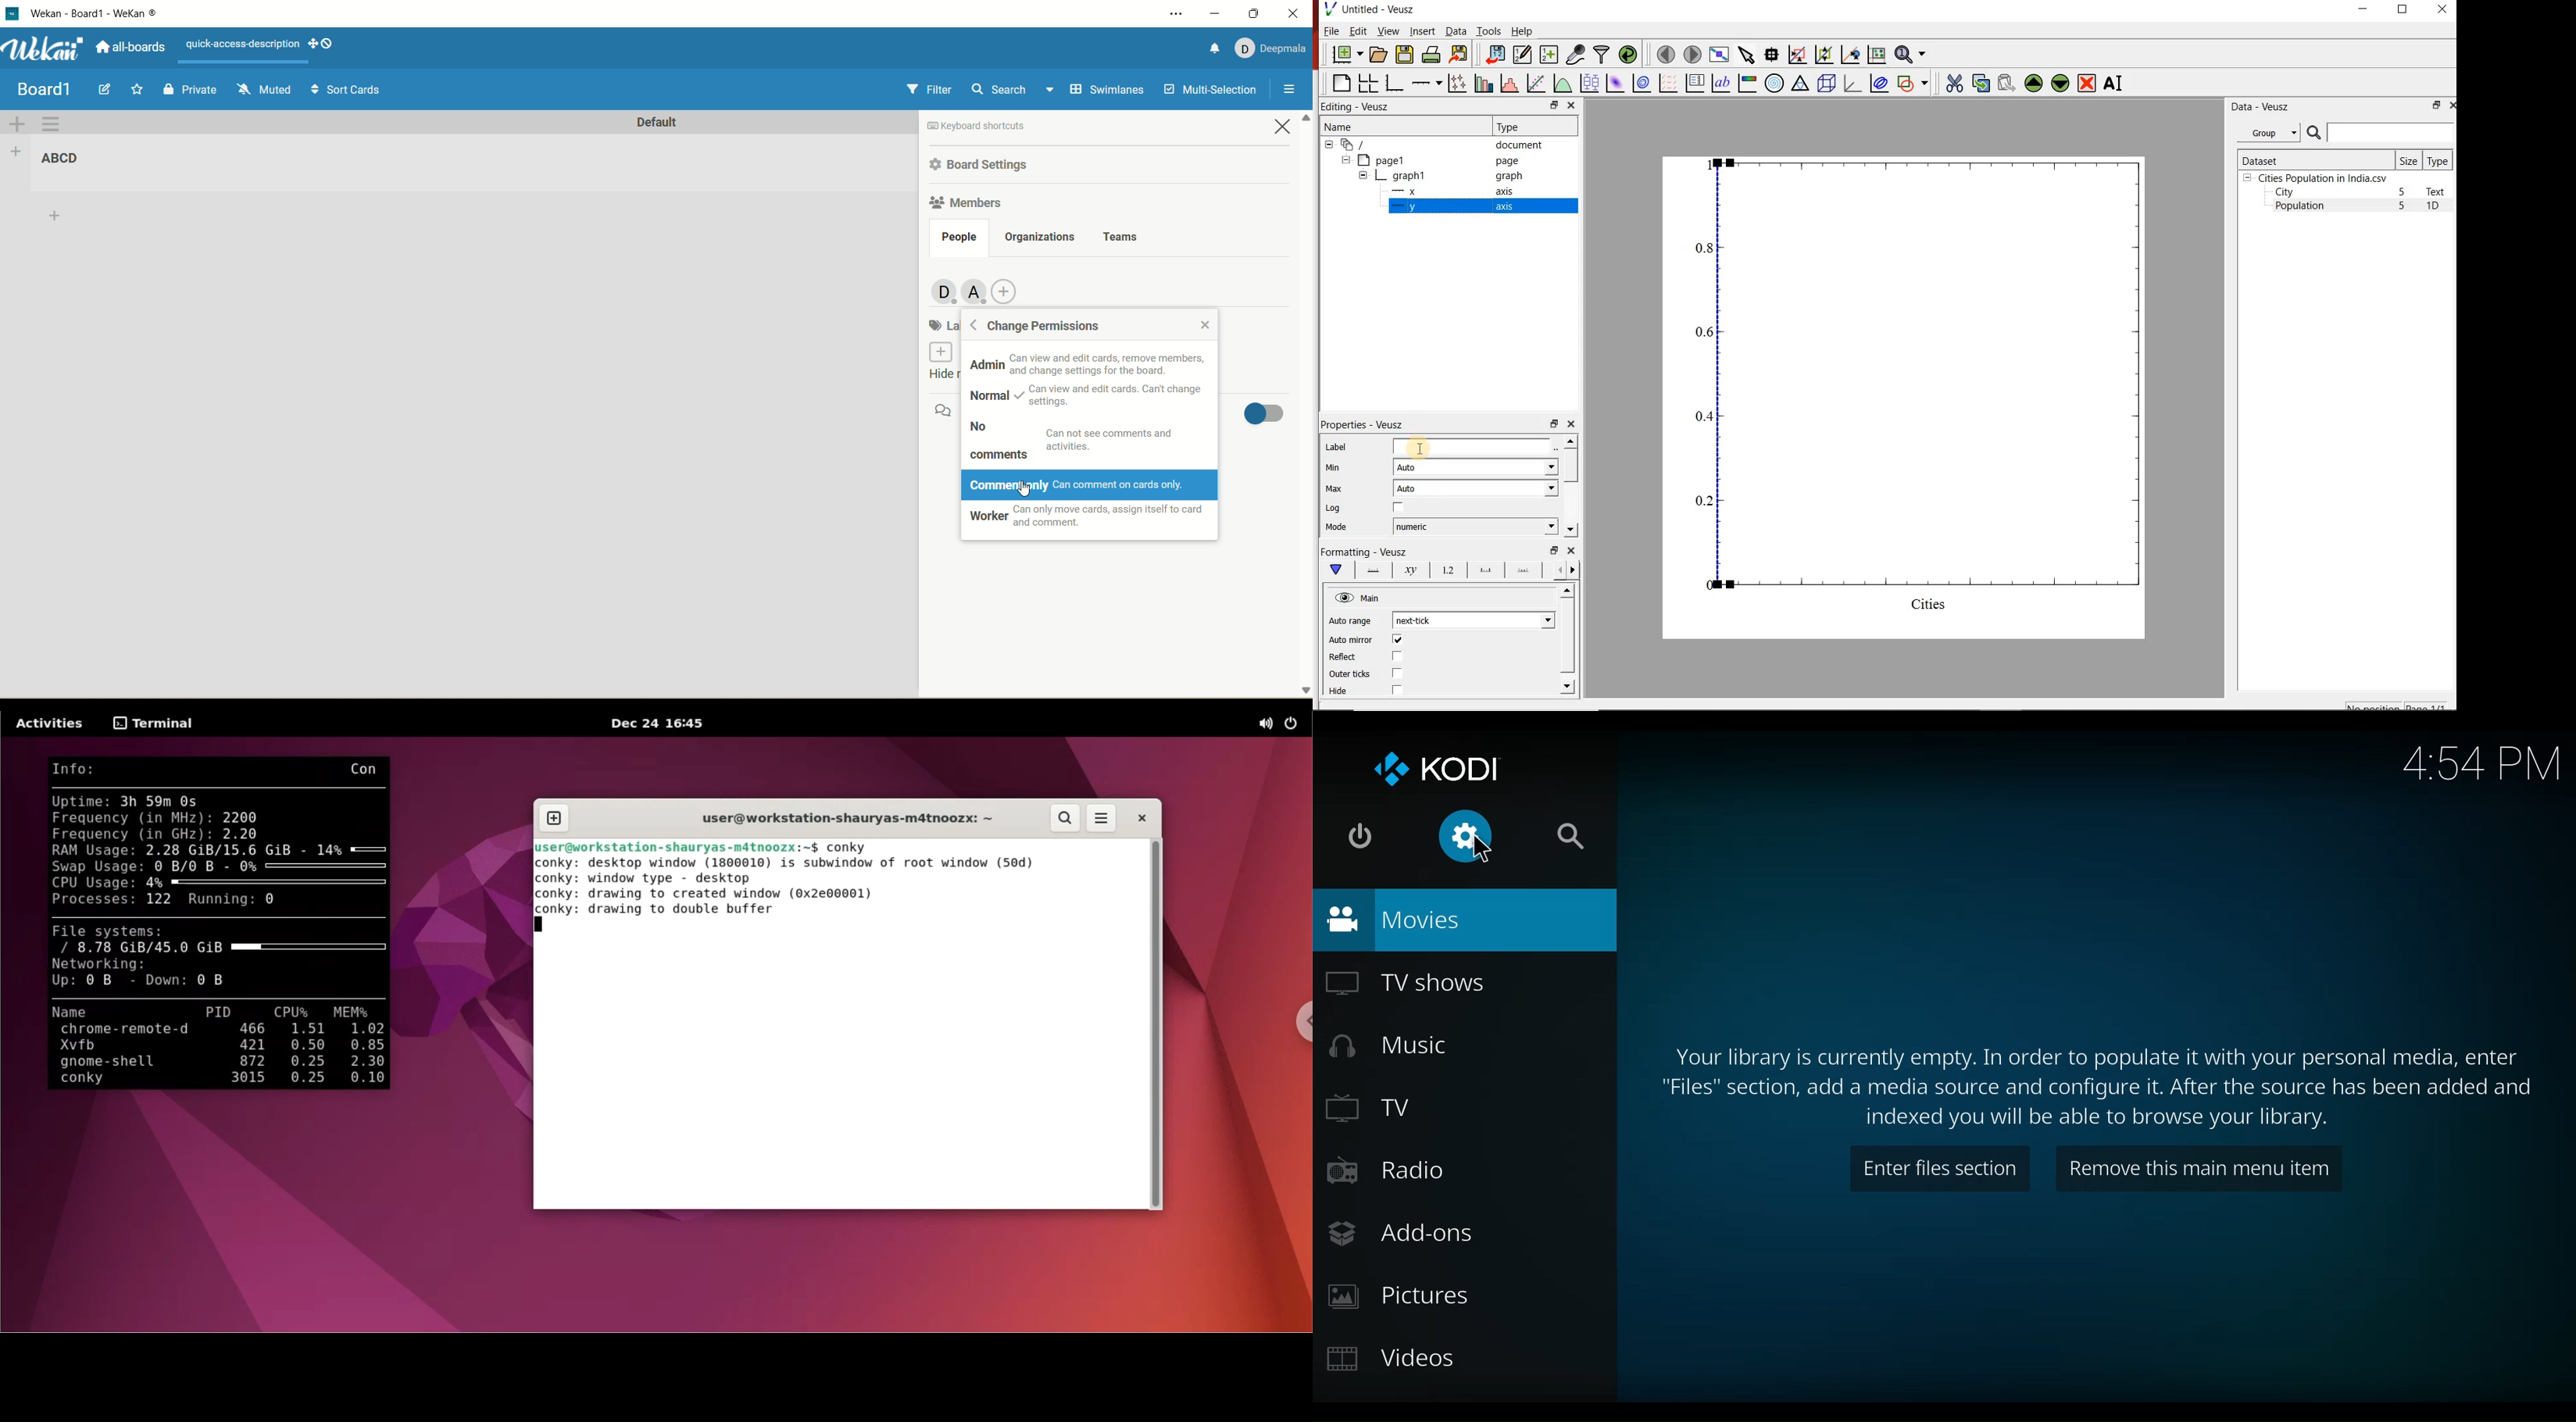 Image resolution: width=2576 pixels, height=1428 pixels. Describe the element at coordinates (1397, 1296) in the screenshot. I see `Pictures` at that location.